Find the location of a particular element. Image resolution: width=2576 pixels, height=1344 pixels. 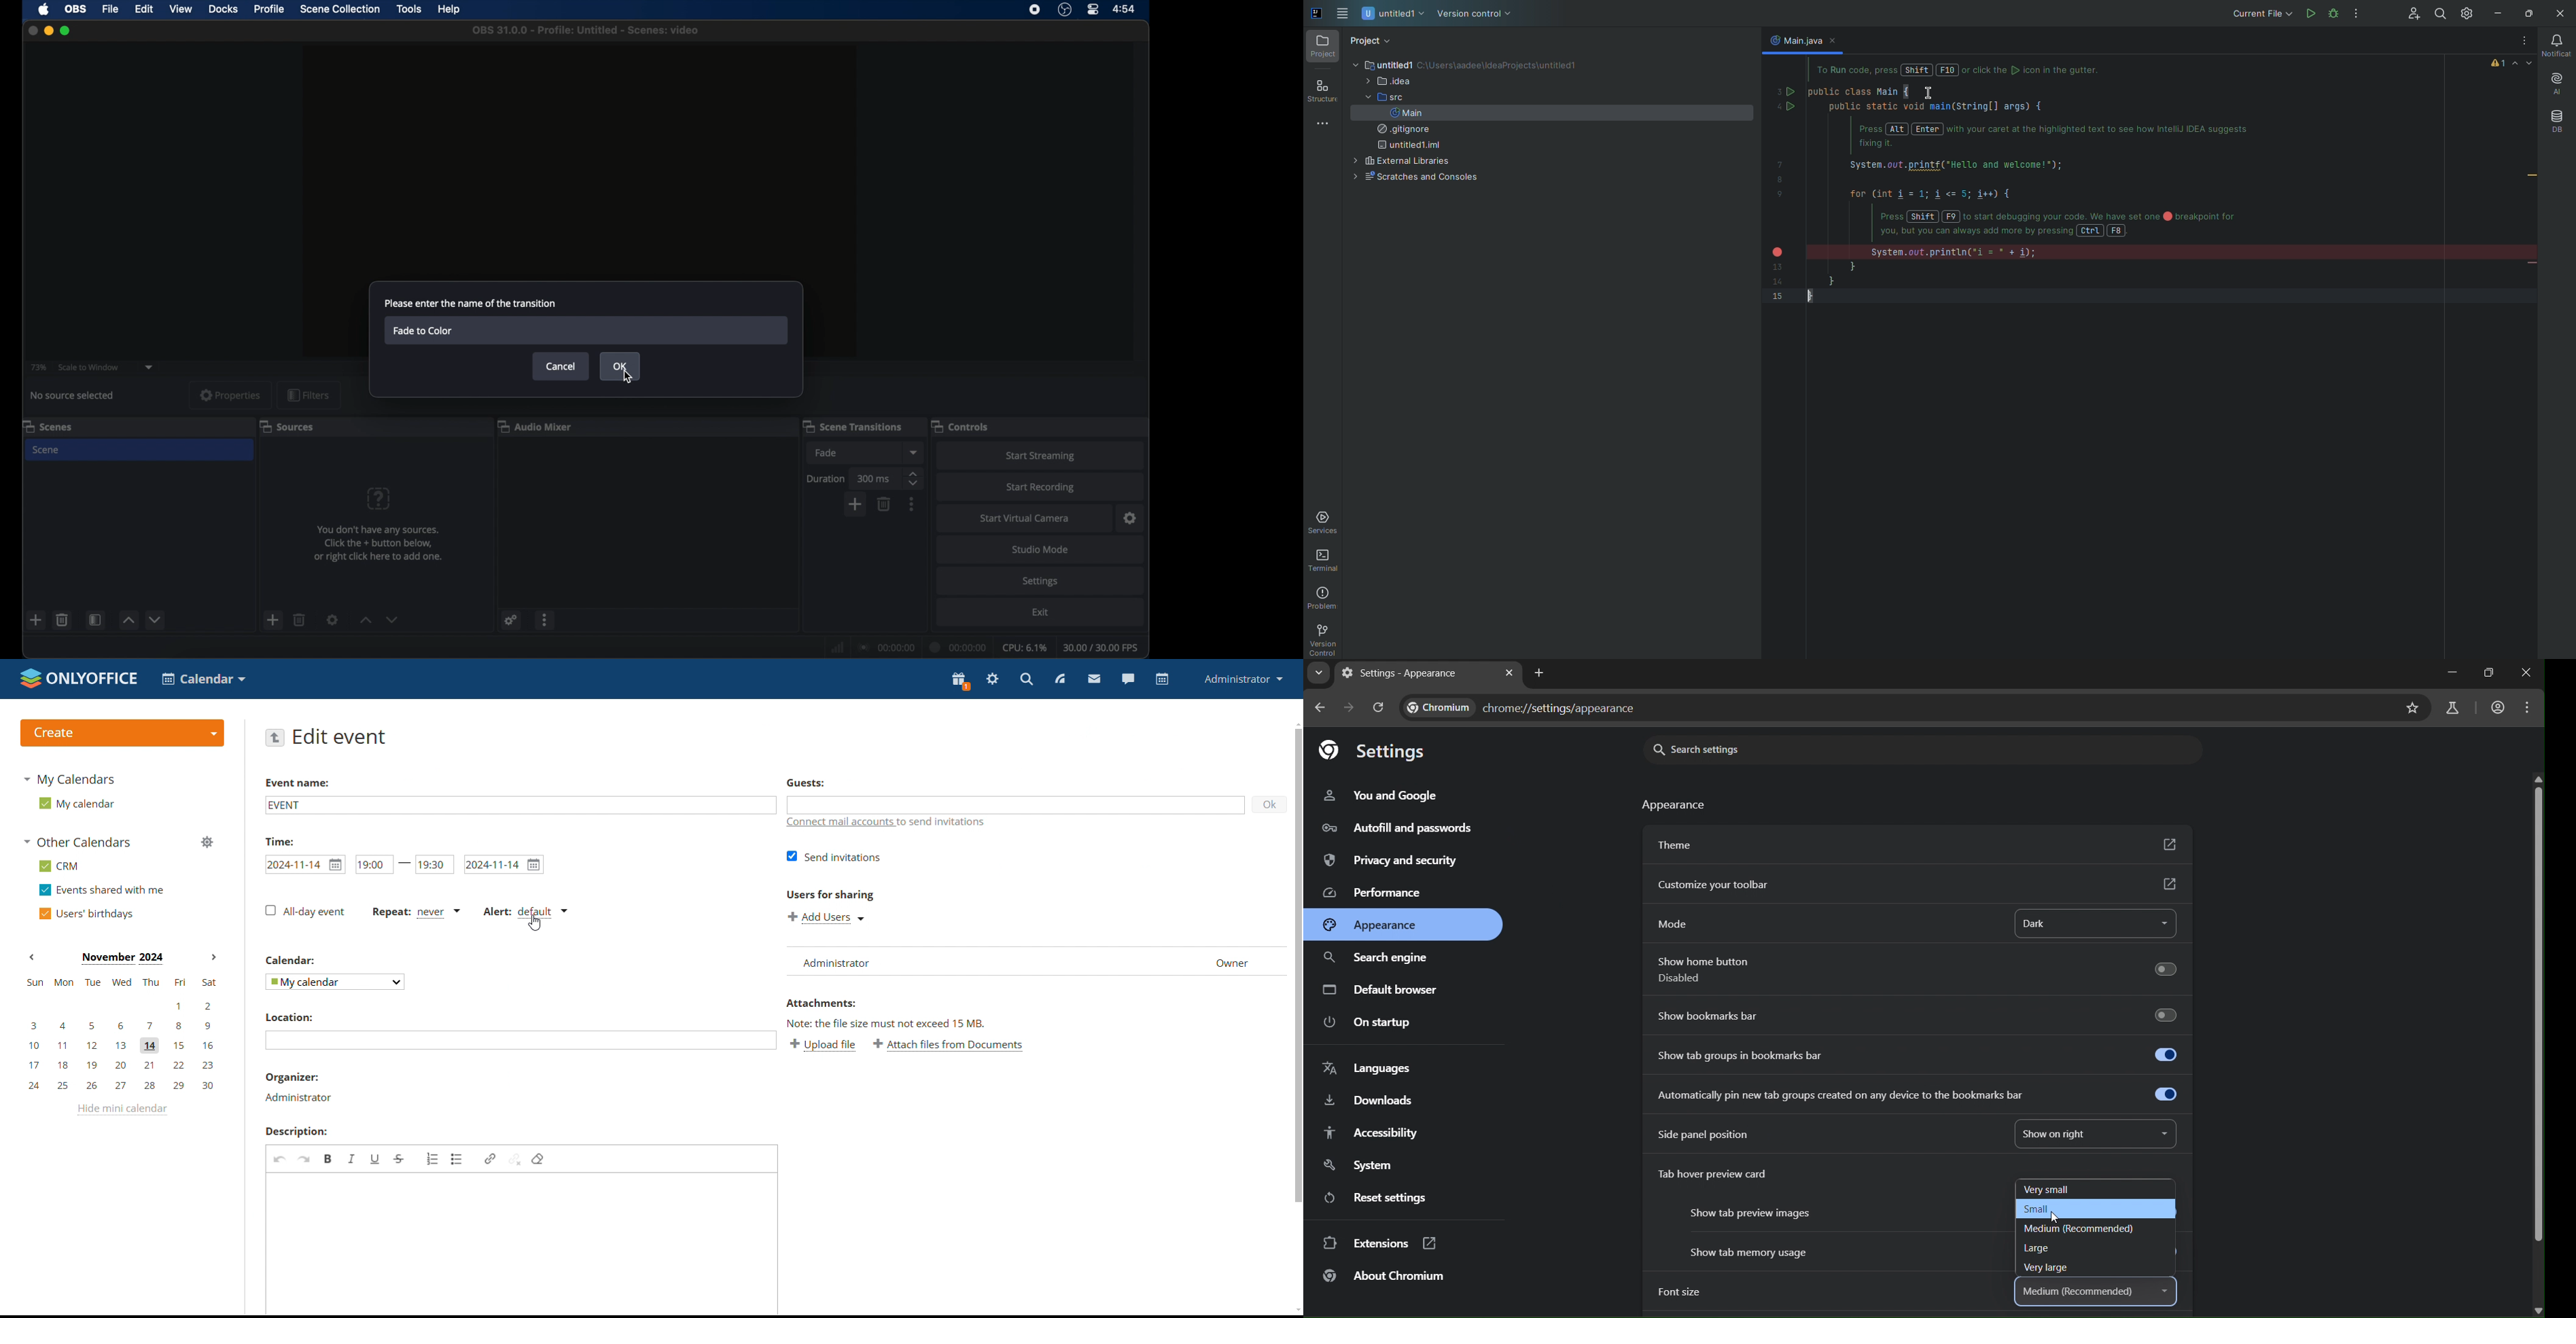

tab hover preview card is located at coordinates (1722, 1176).